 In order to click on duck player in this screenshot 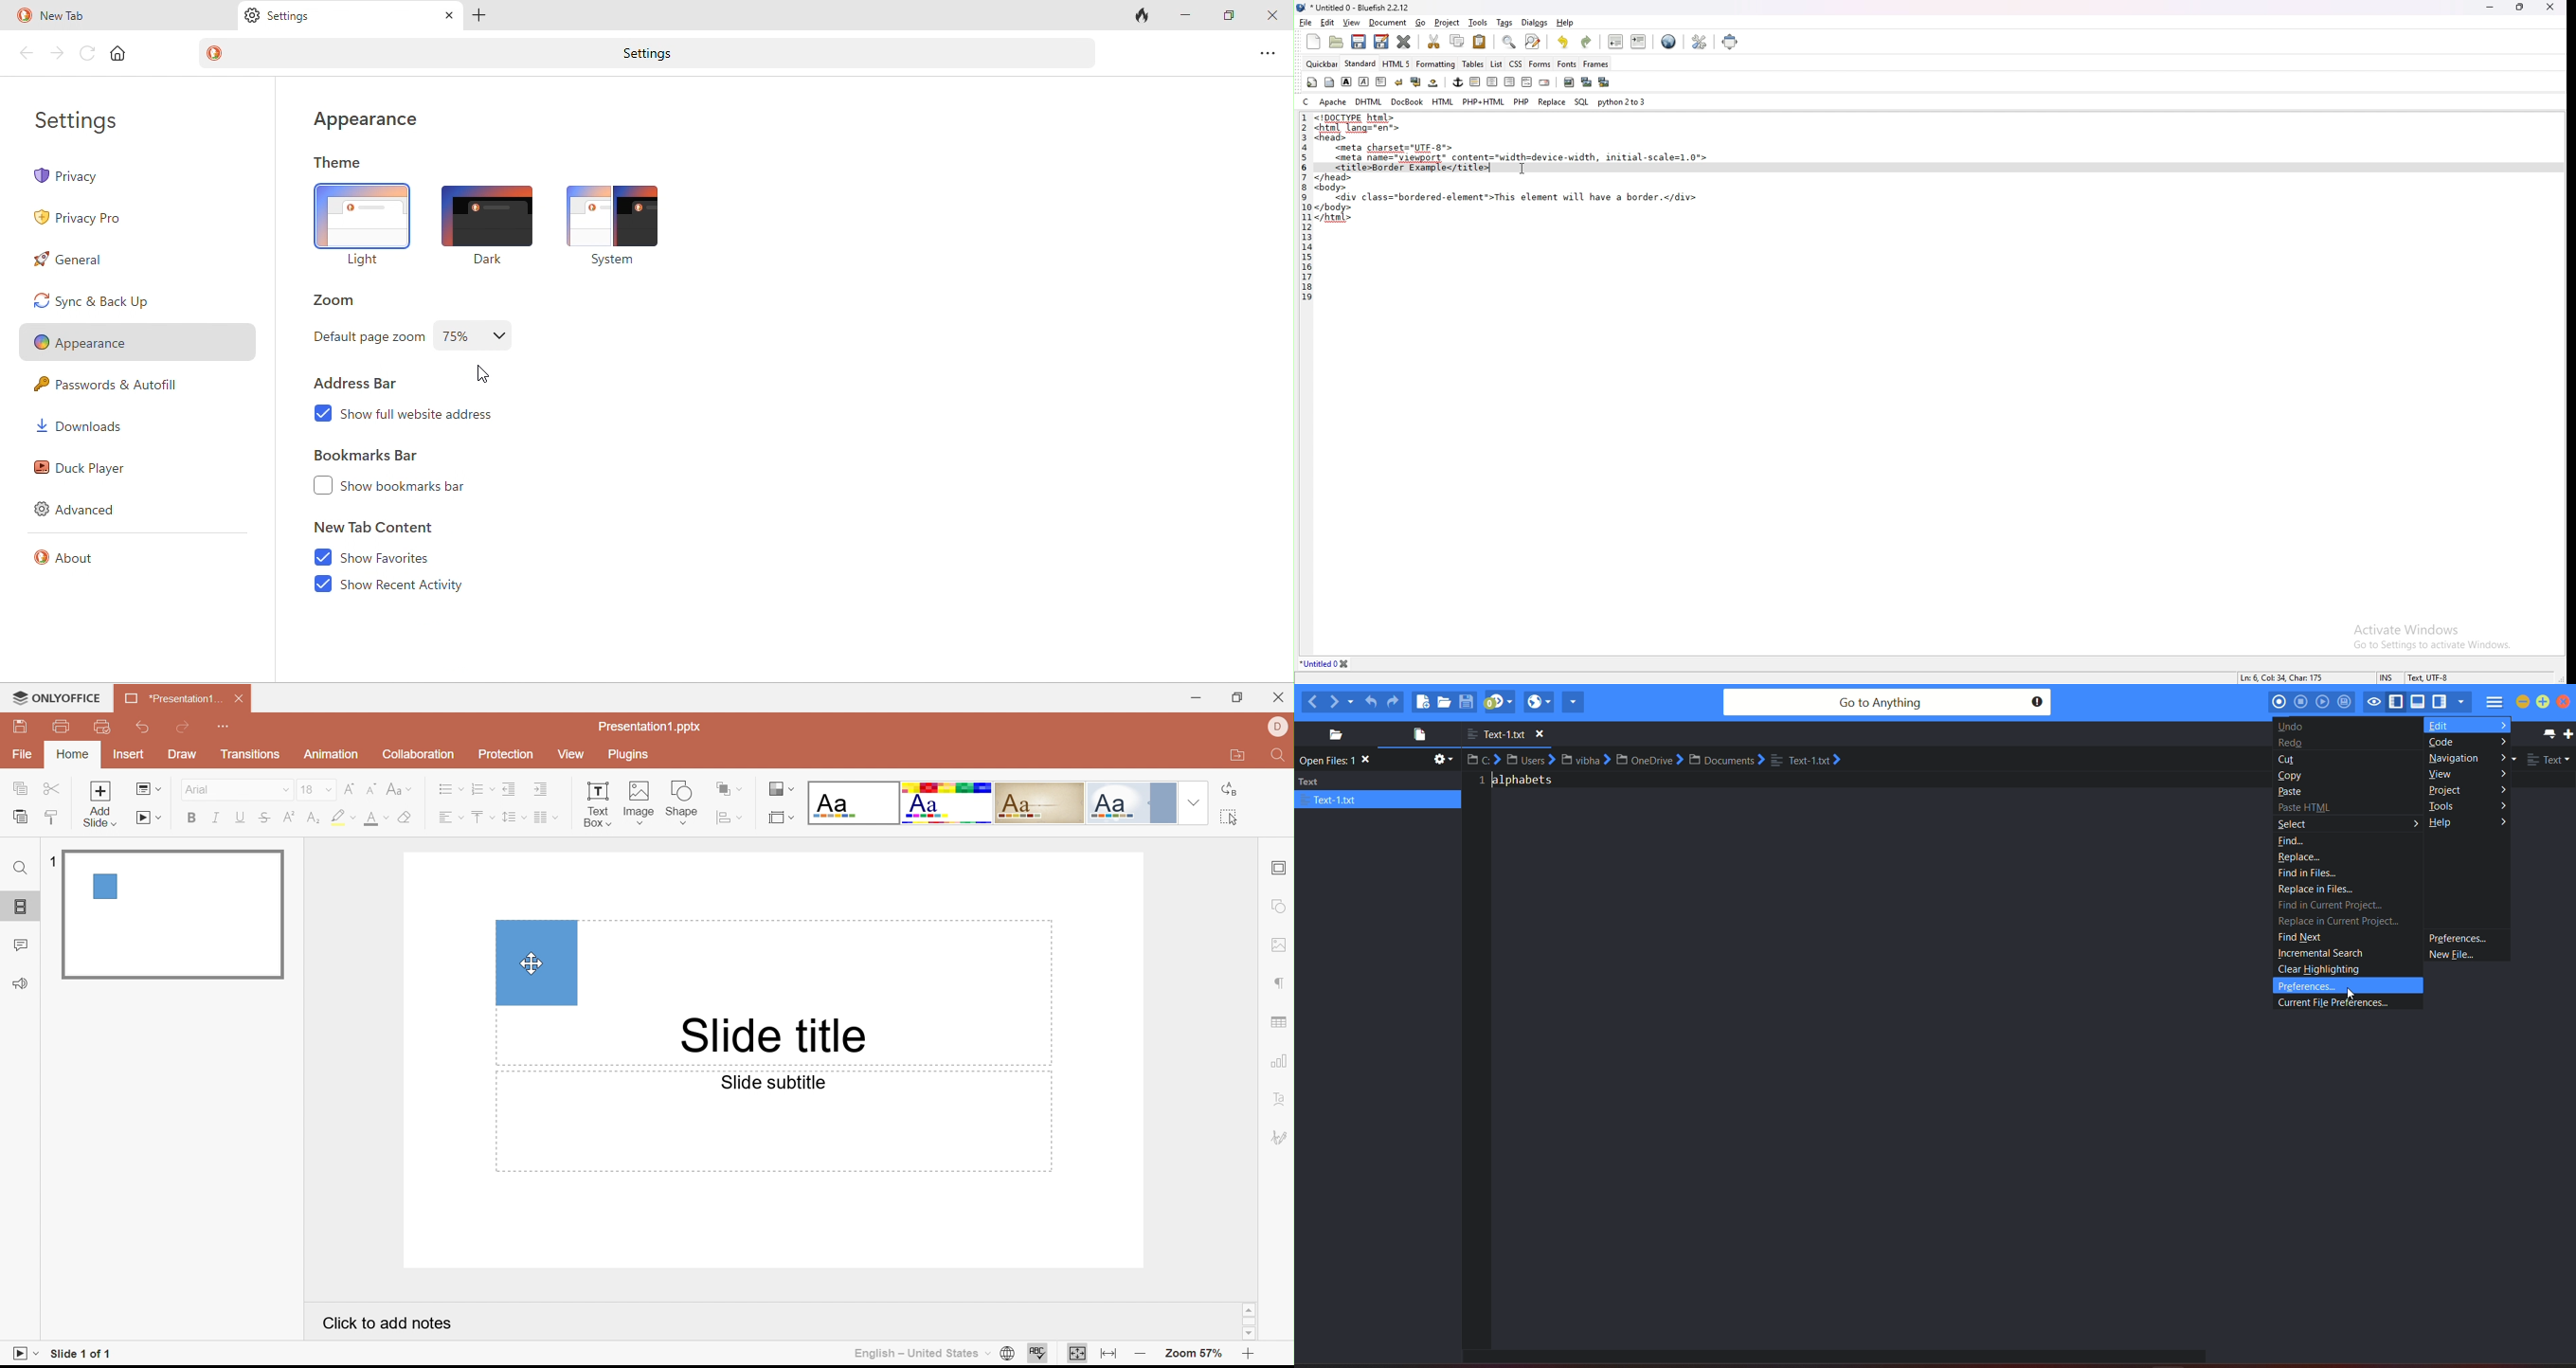, I will do `click(87, 468)`.